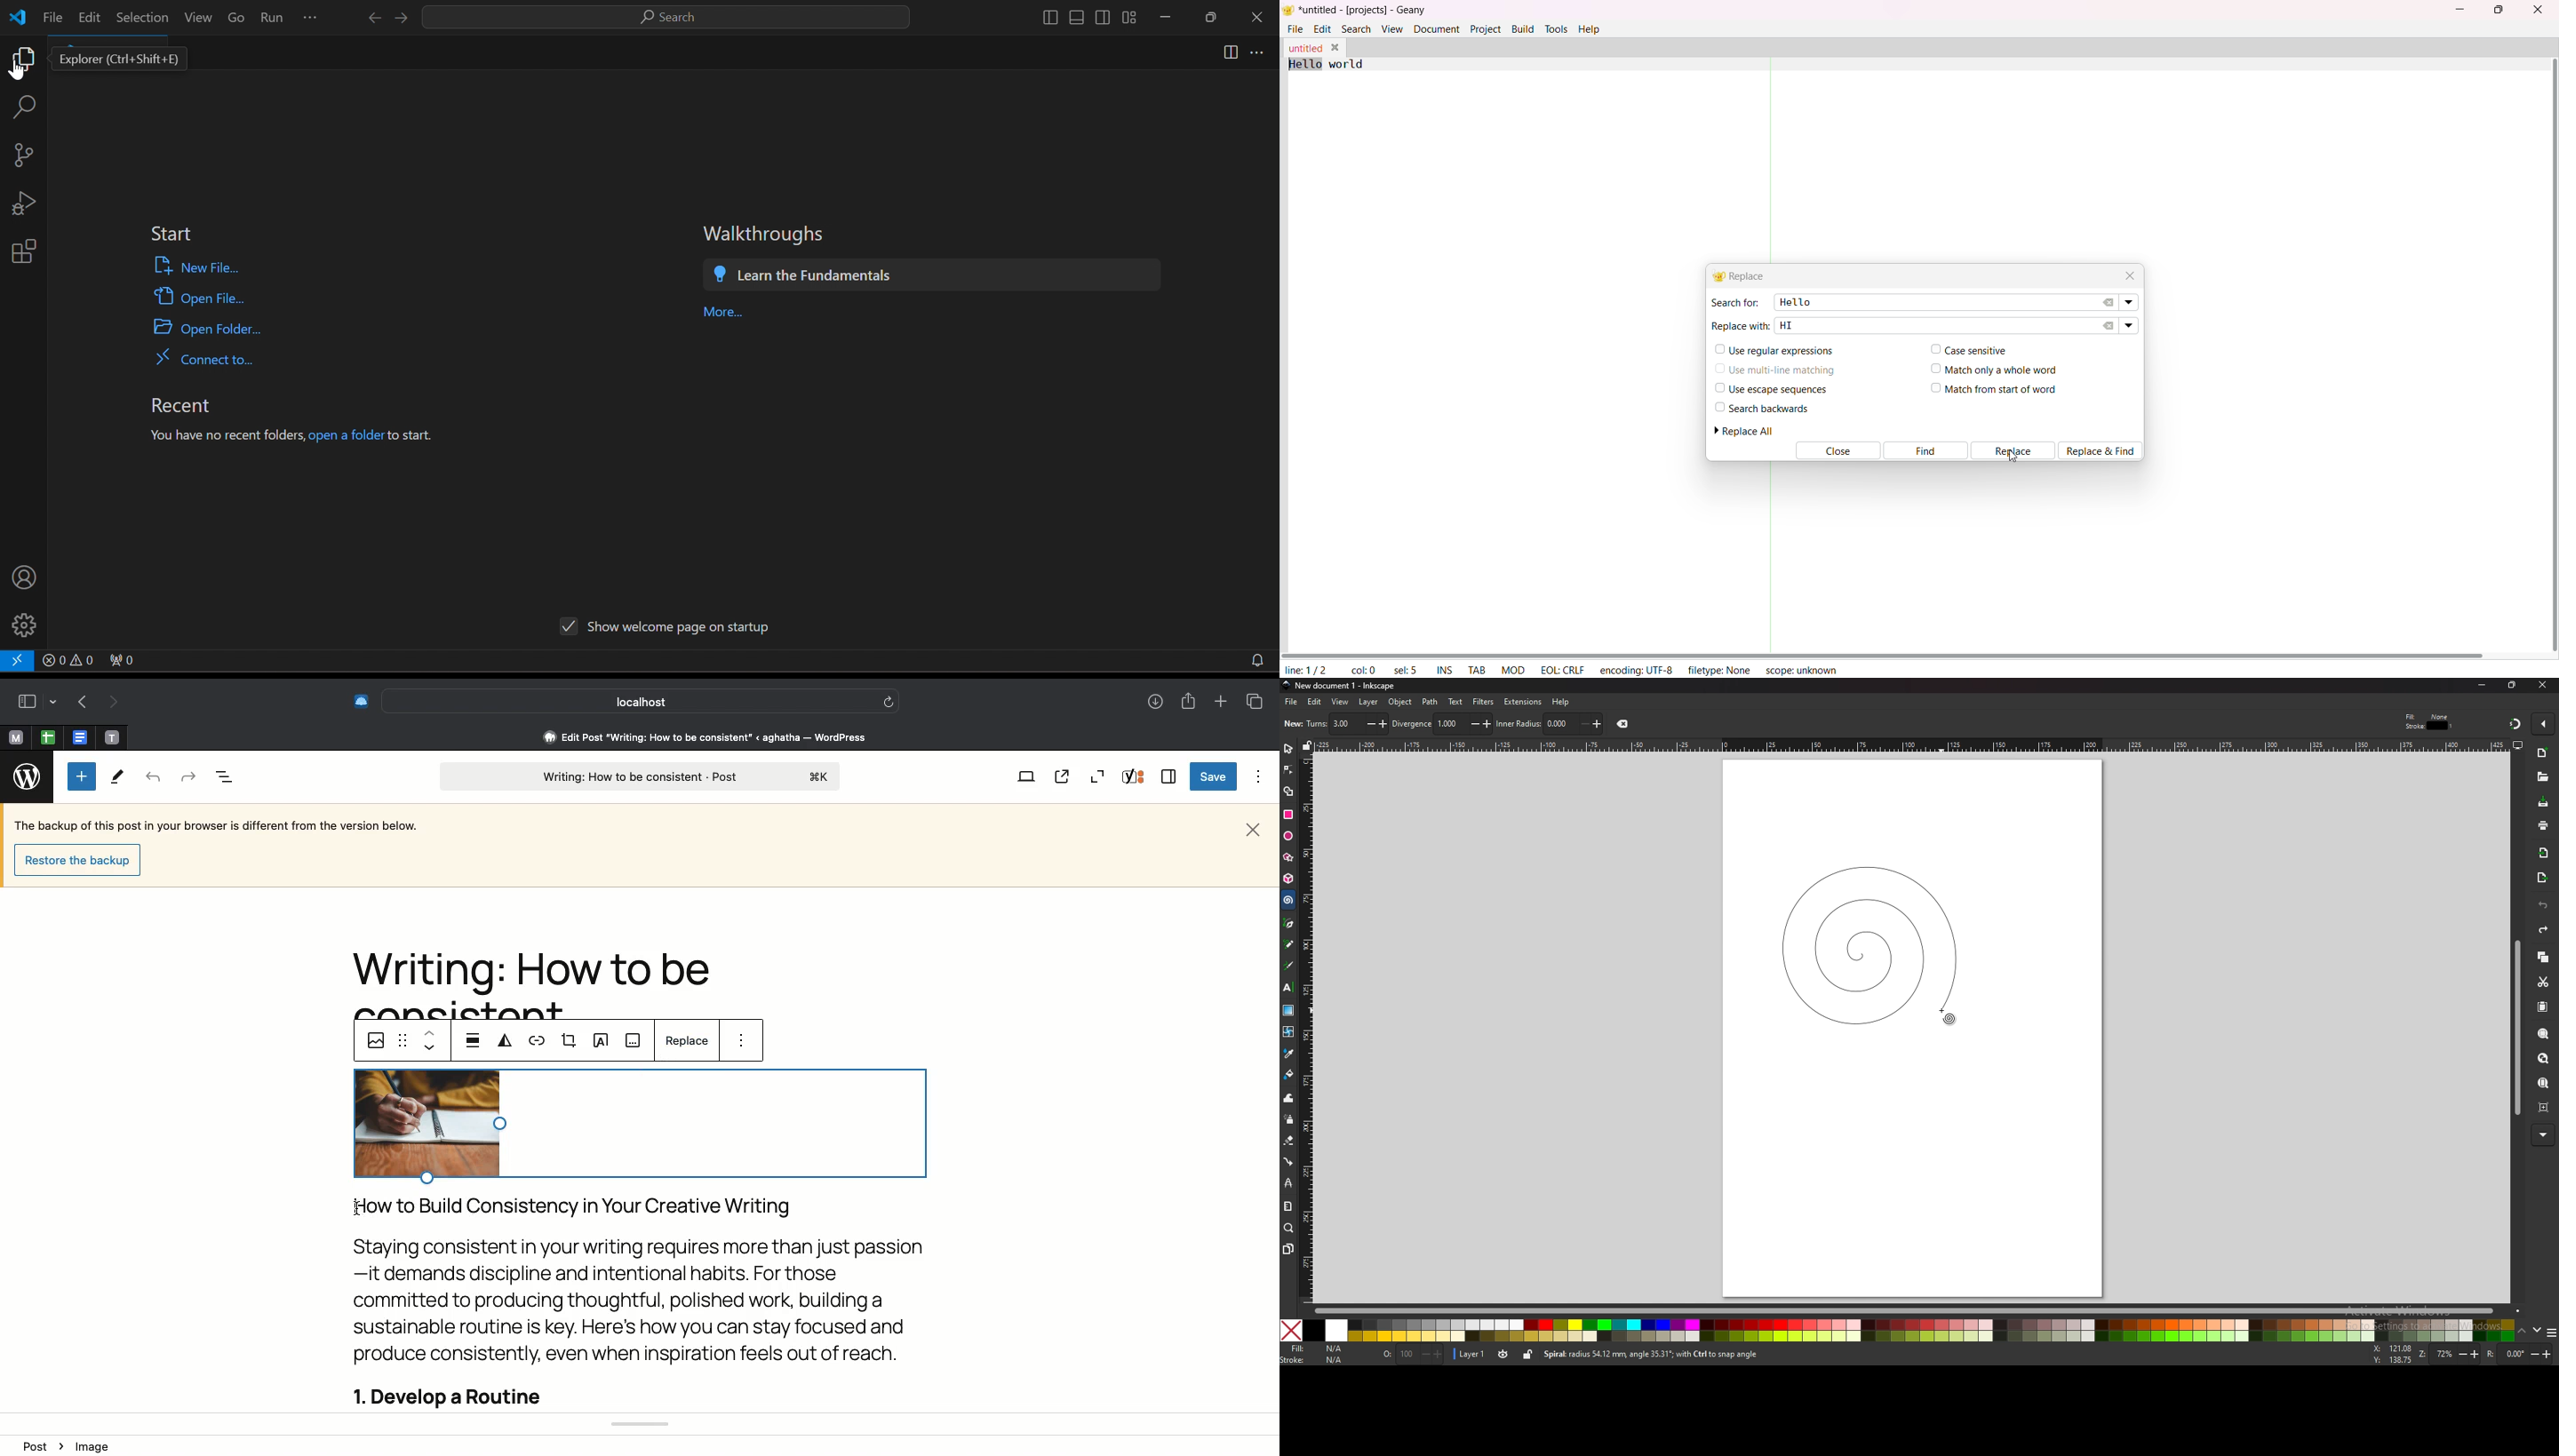  What do you see at coordinates (1401, 701) in the screenshot?
I see `object` at bounding box center [1401, 701].